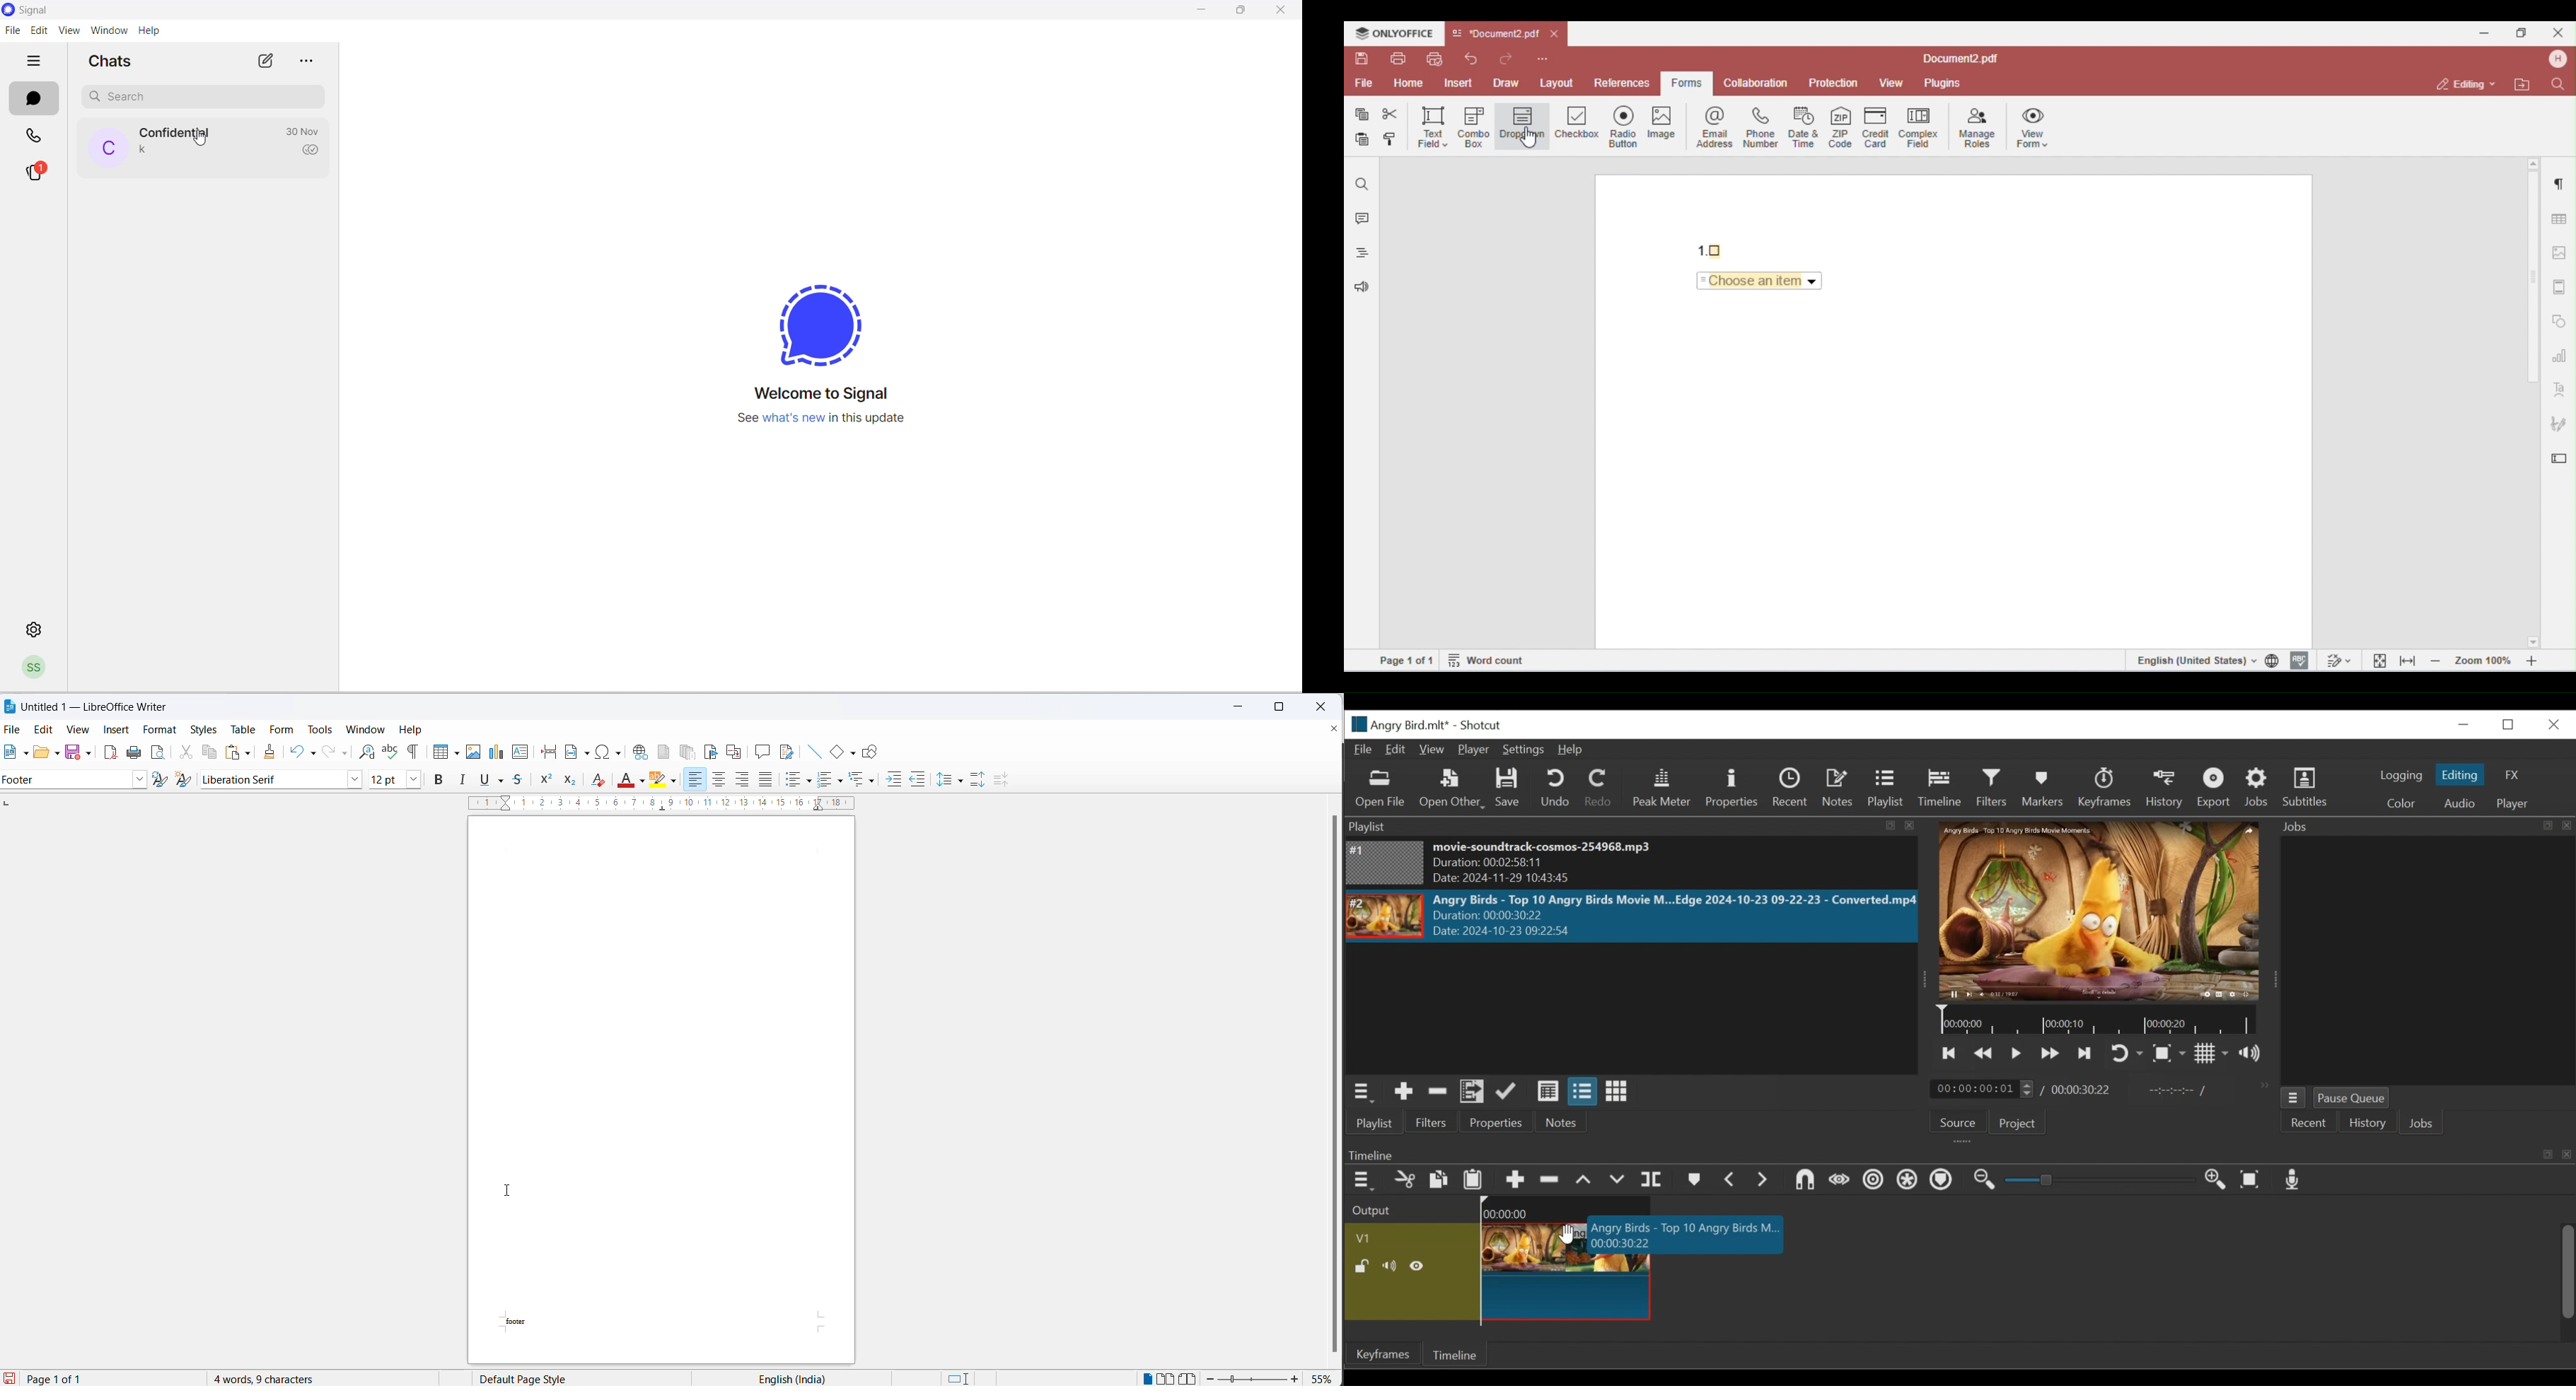 The width and height of the screenshot is (2576, 1400). What do you see at coordinates (159, 779) in the screenshot?
I see `update selected style` at bounding box center [159, 779].